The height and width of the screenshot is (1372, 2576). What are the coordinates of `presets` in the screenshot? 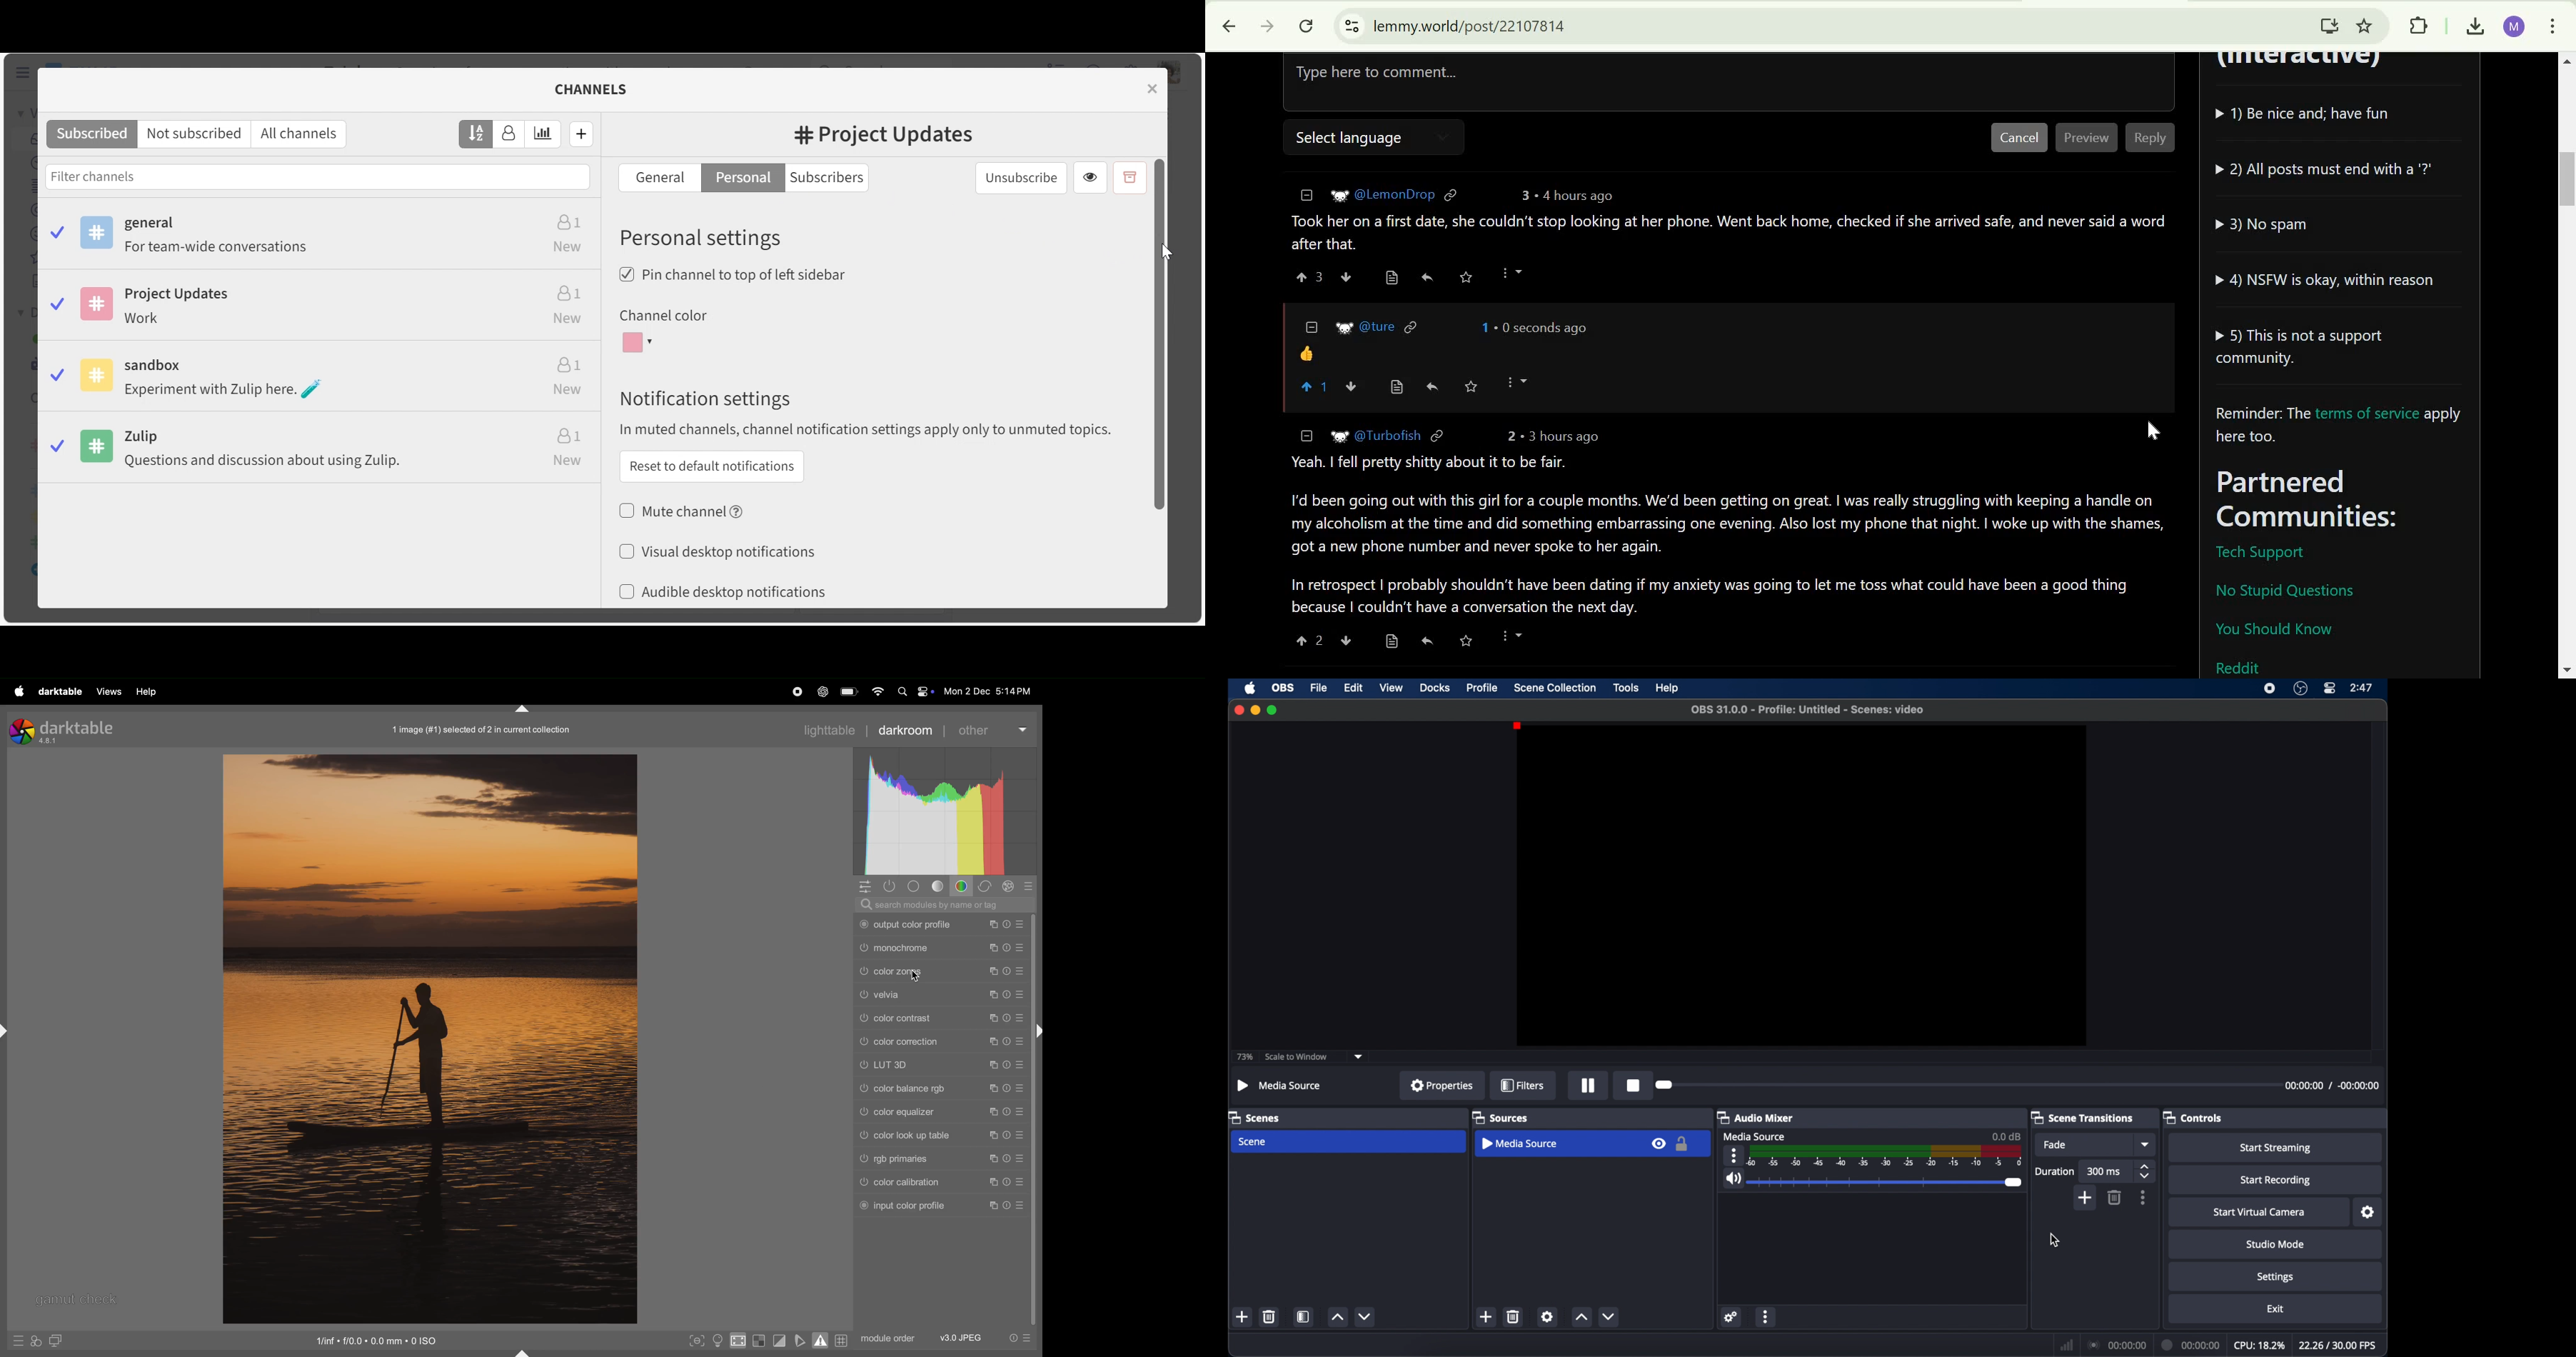 It's located at (1034, 885).